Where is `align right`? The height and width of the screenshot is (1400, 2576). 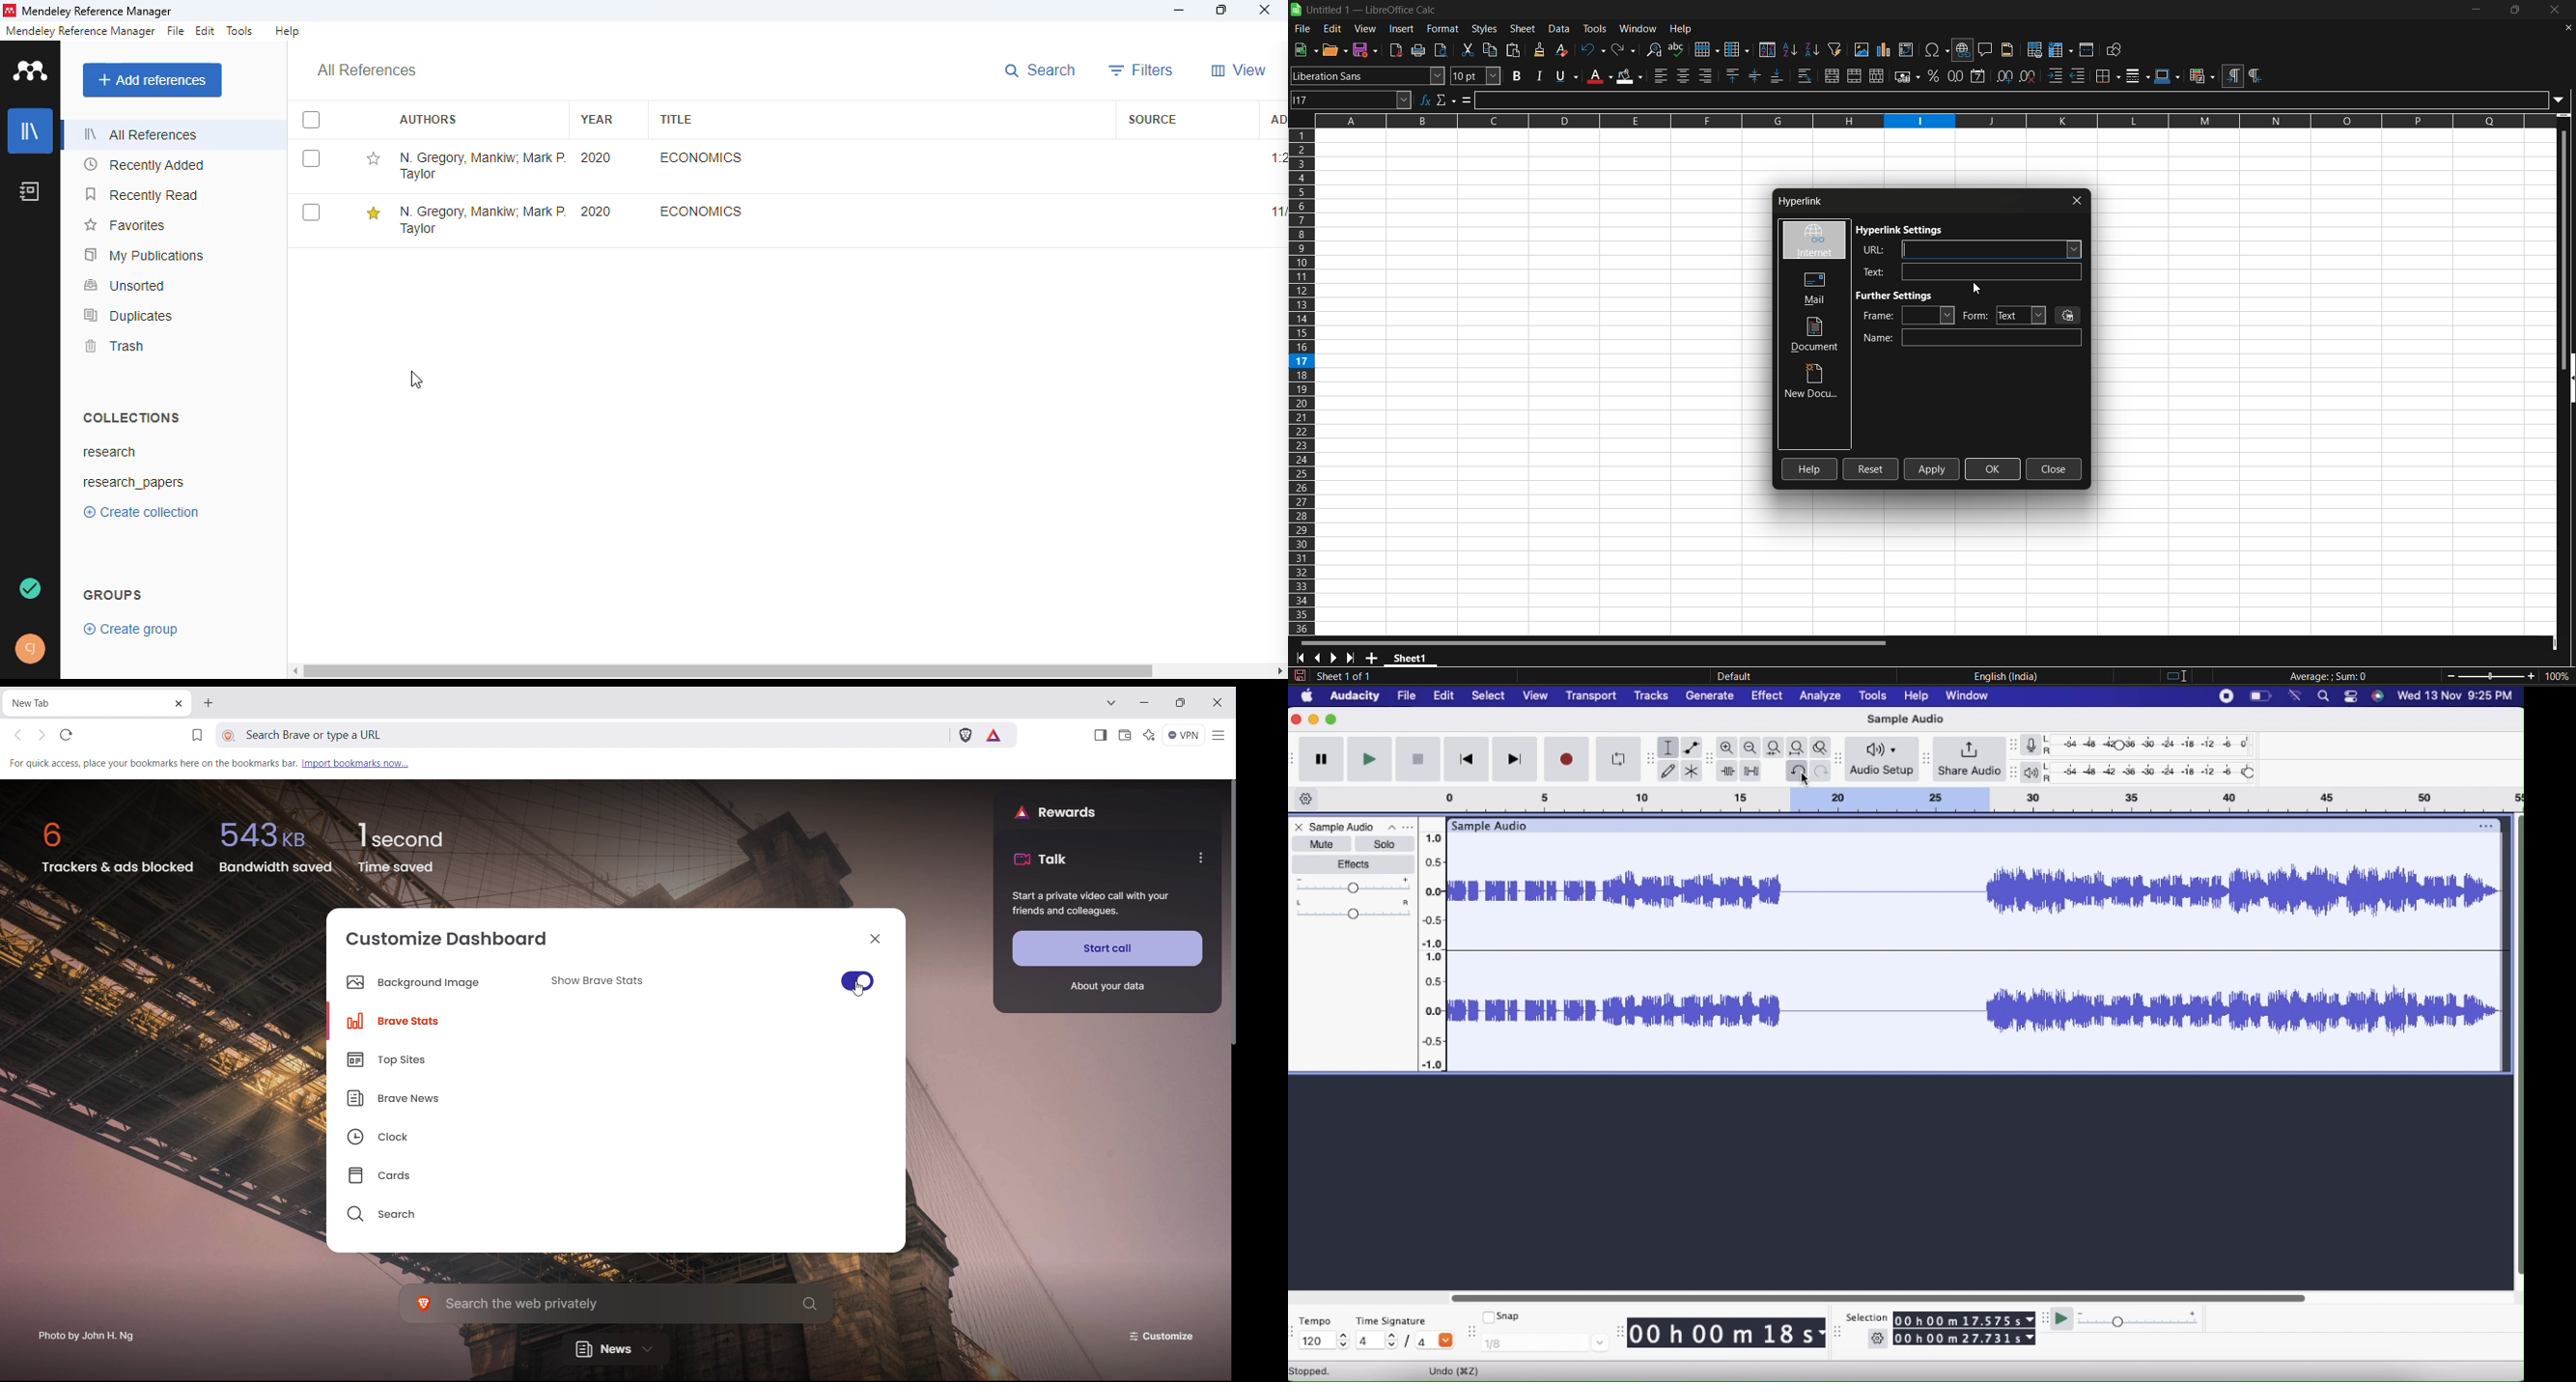
align right is located at coordinates (1707, 76).